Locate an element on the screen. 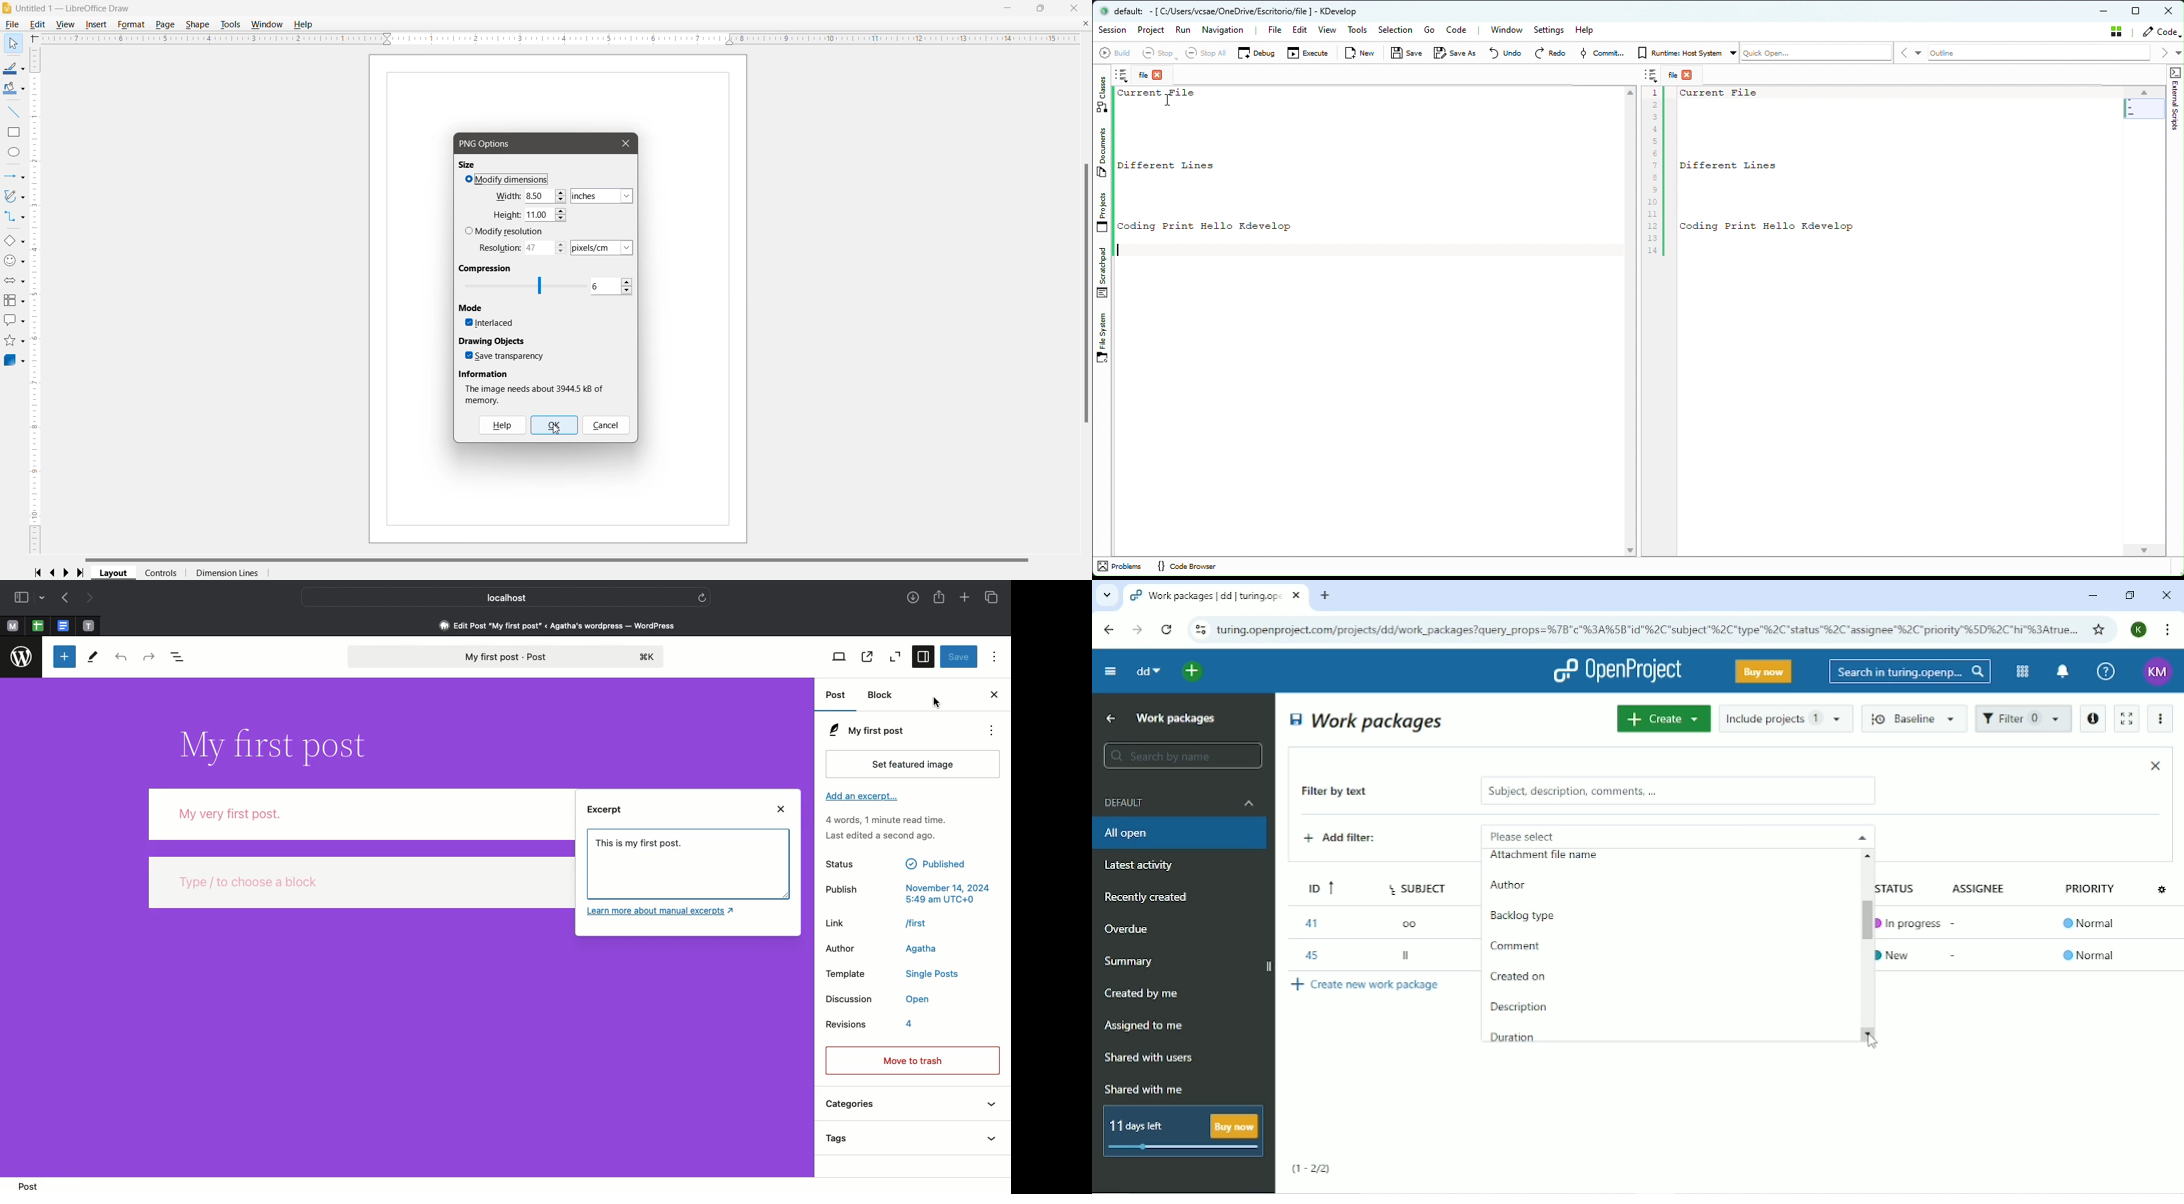 The width and height of the screenshot is (2184, 1204). Work packages is located at coordinates (1368, 720).